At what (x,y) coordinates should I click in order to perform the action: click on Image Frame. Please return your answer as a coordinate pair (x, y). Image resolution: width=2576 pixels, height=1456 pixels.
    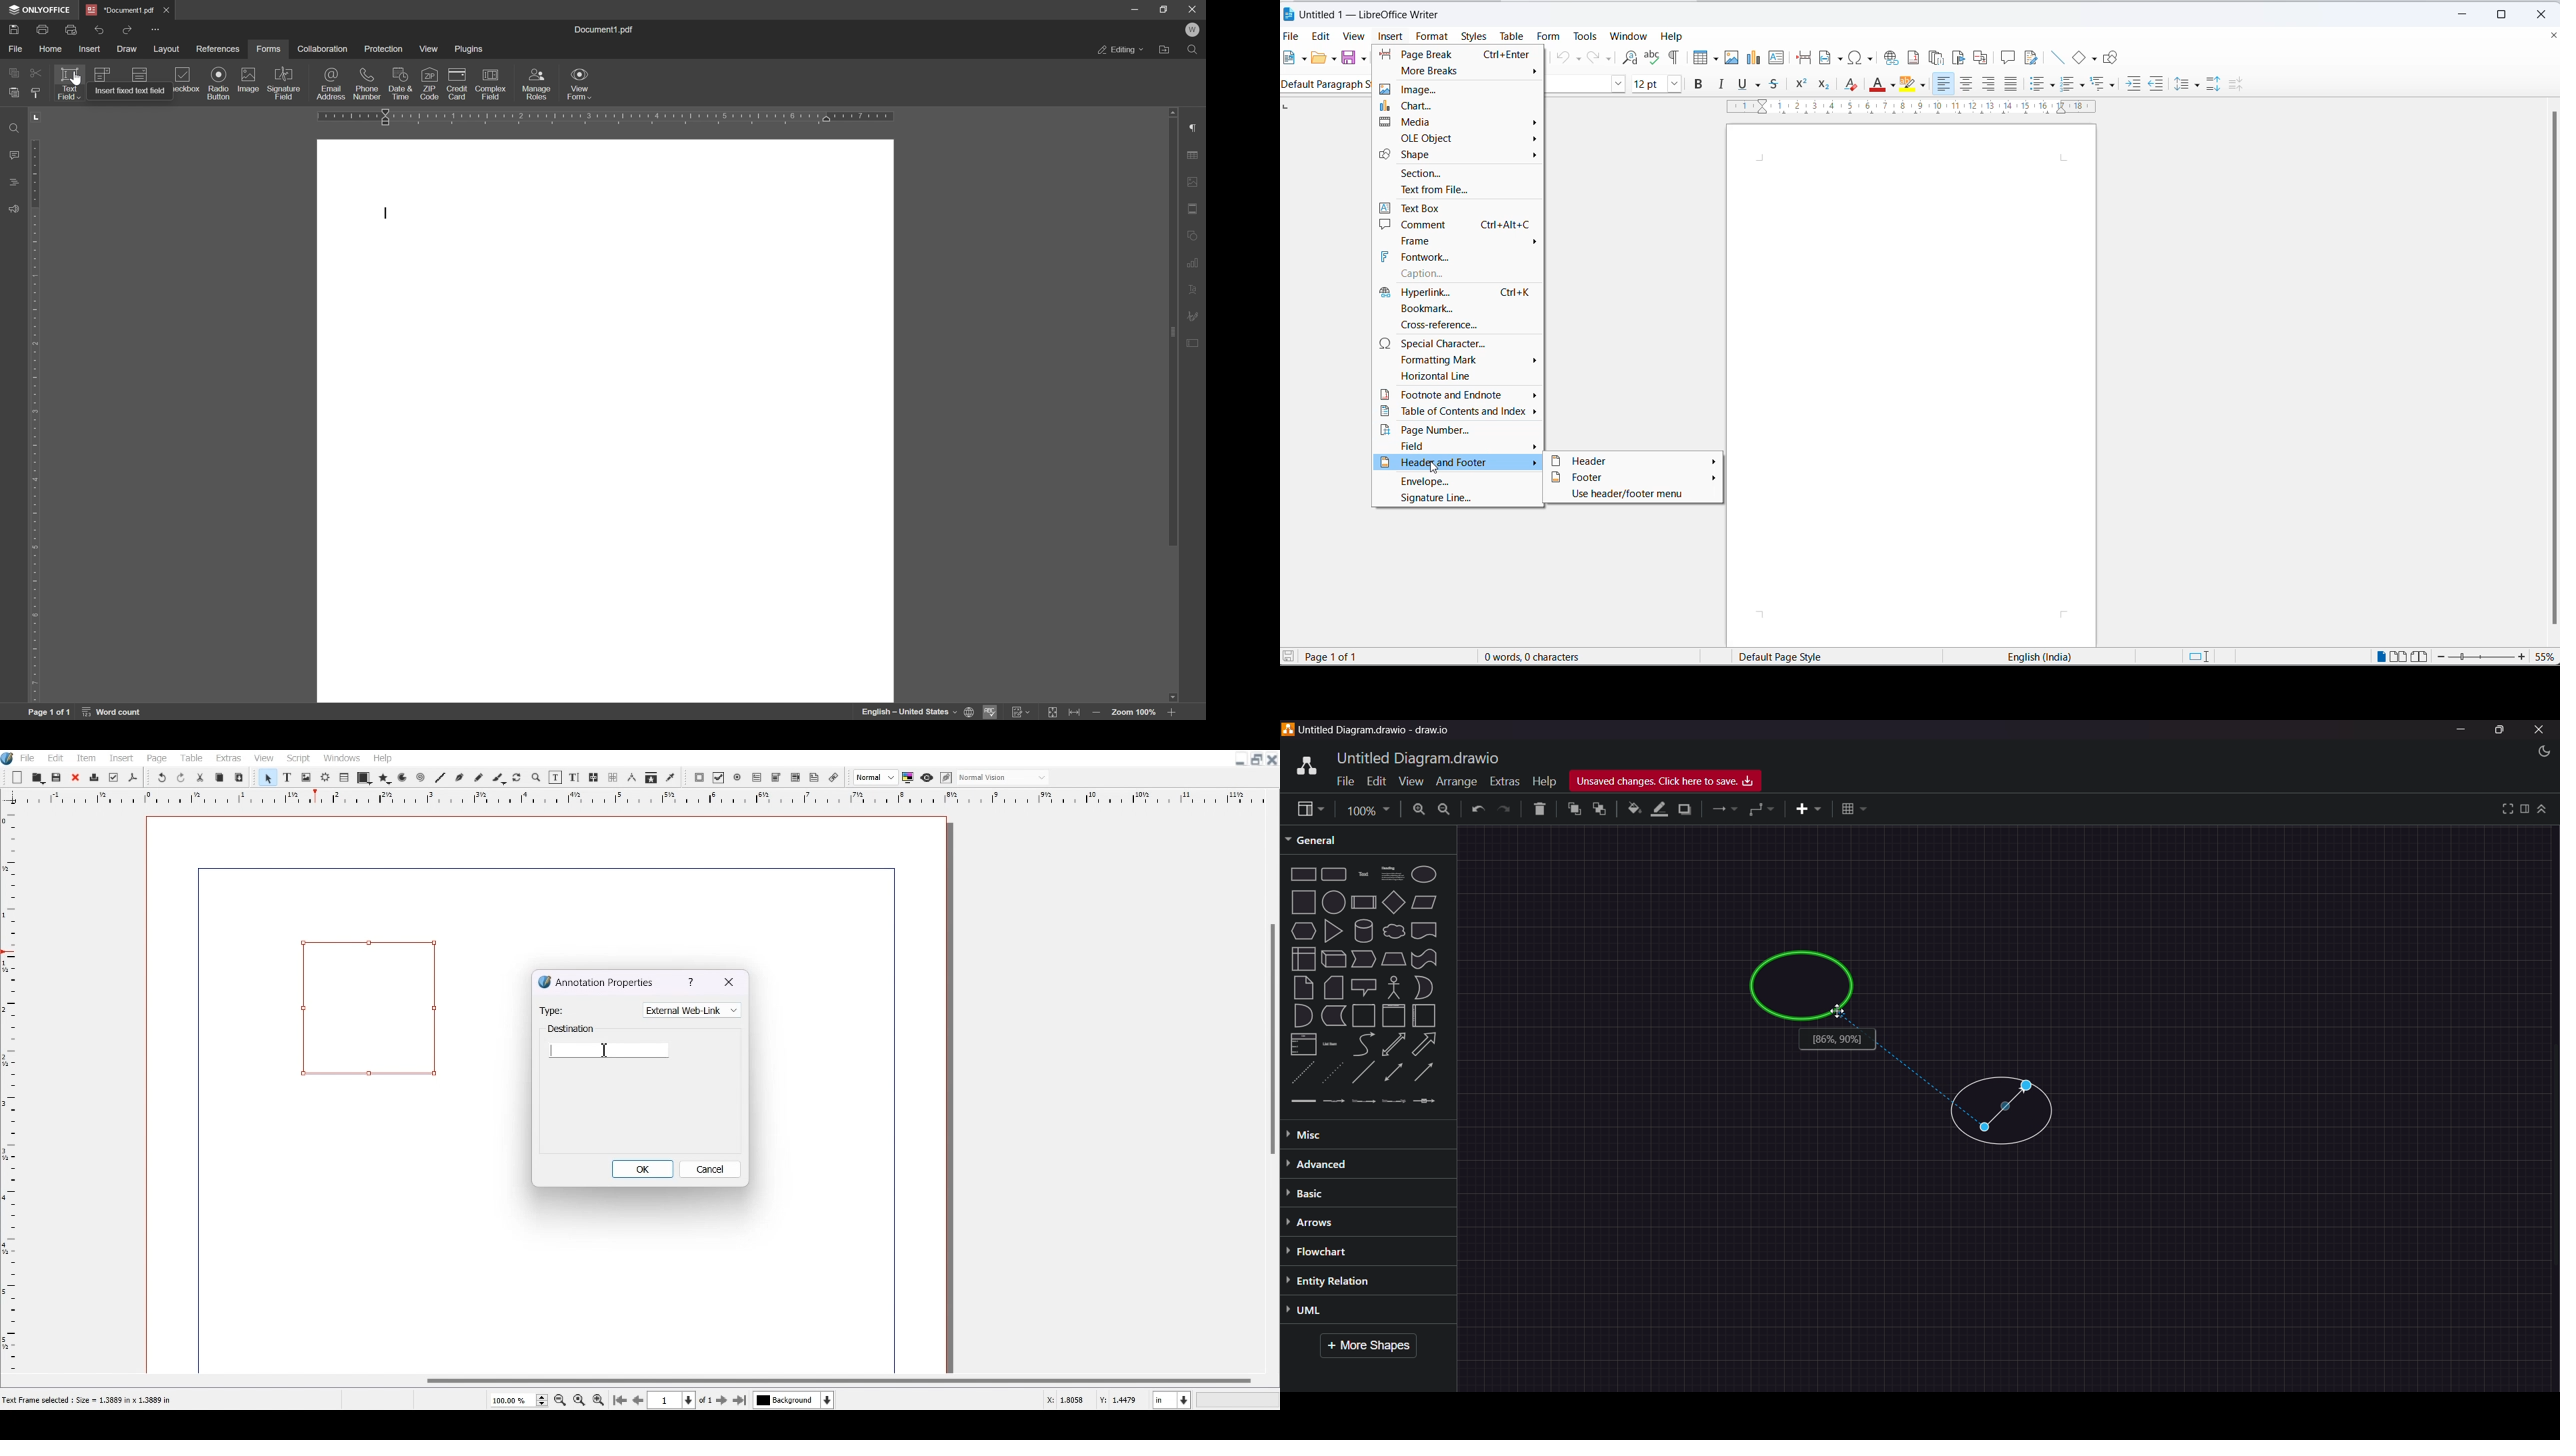
    Looking at the image, I should click on (306, 777).